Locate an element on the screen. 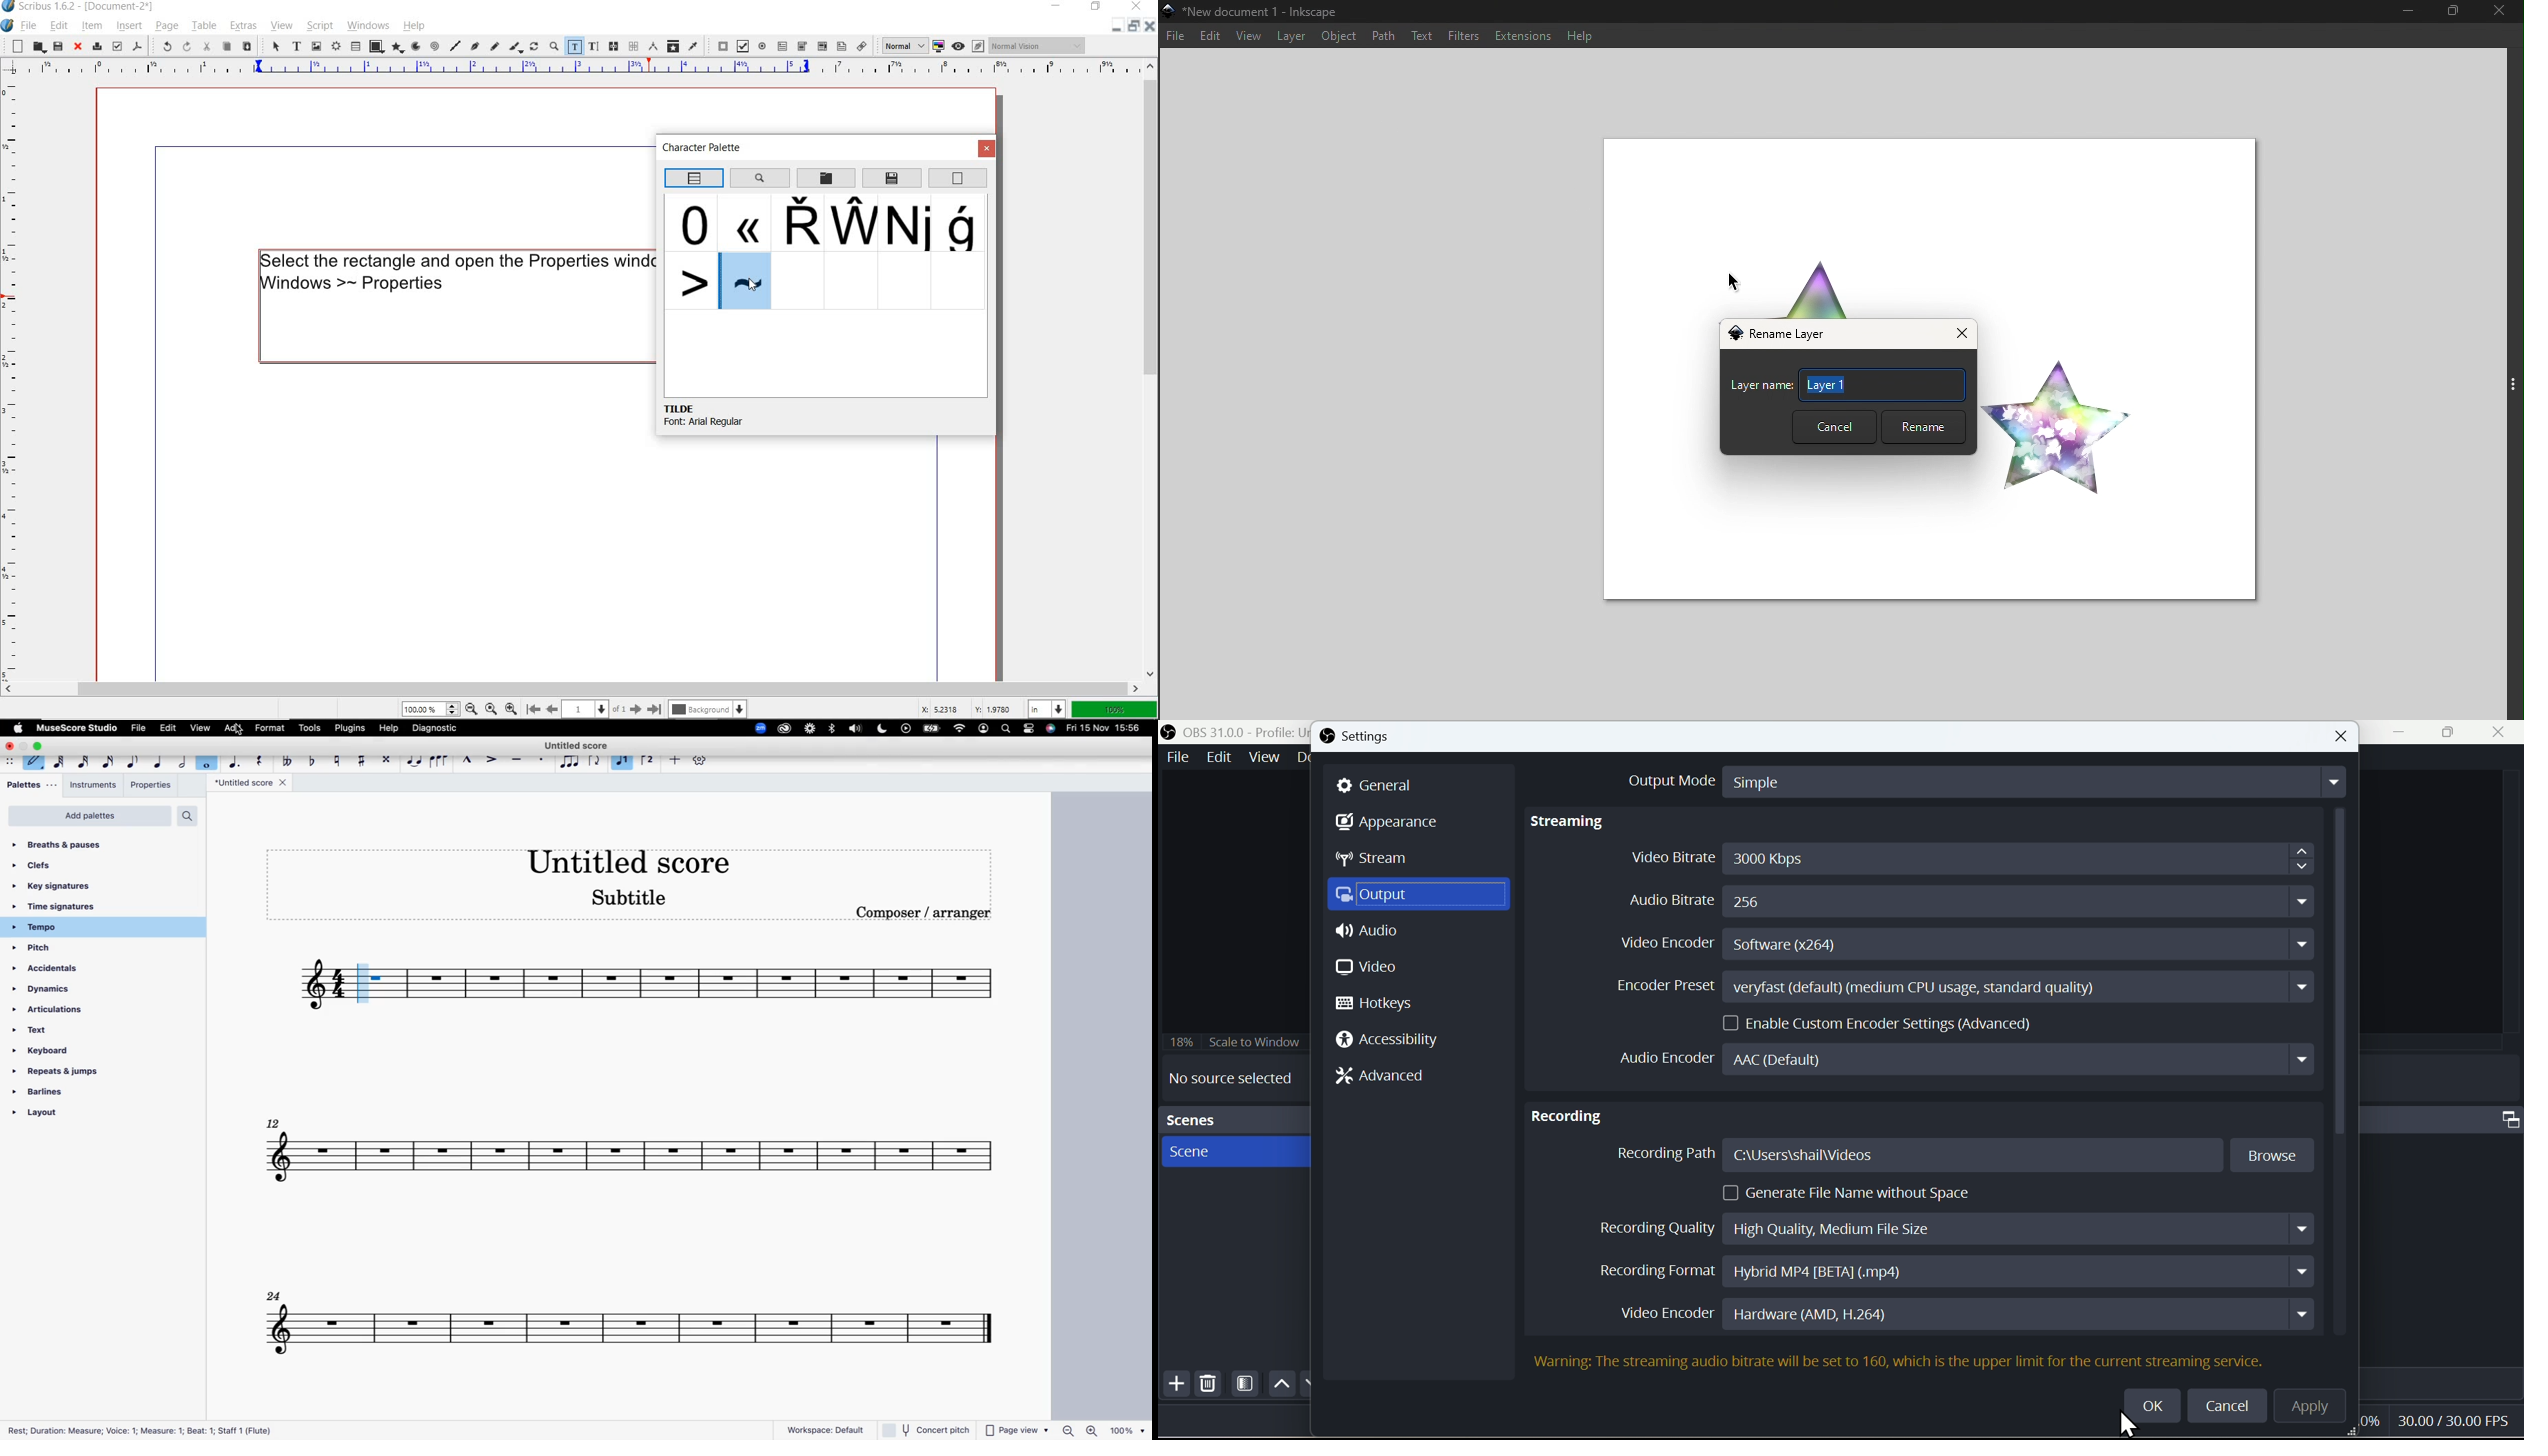 This screenshot has height=1456, width=2548. minimize is located at coordinates (1059, 5).